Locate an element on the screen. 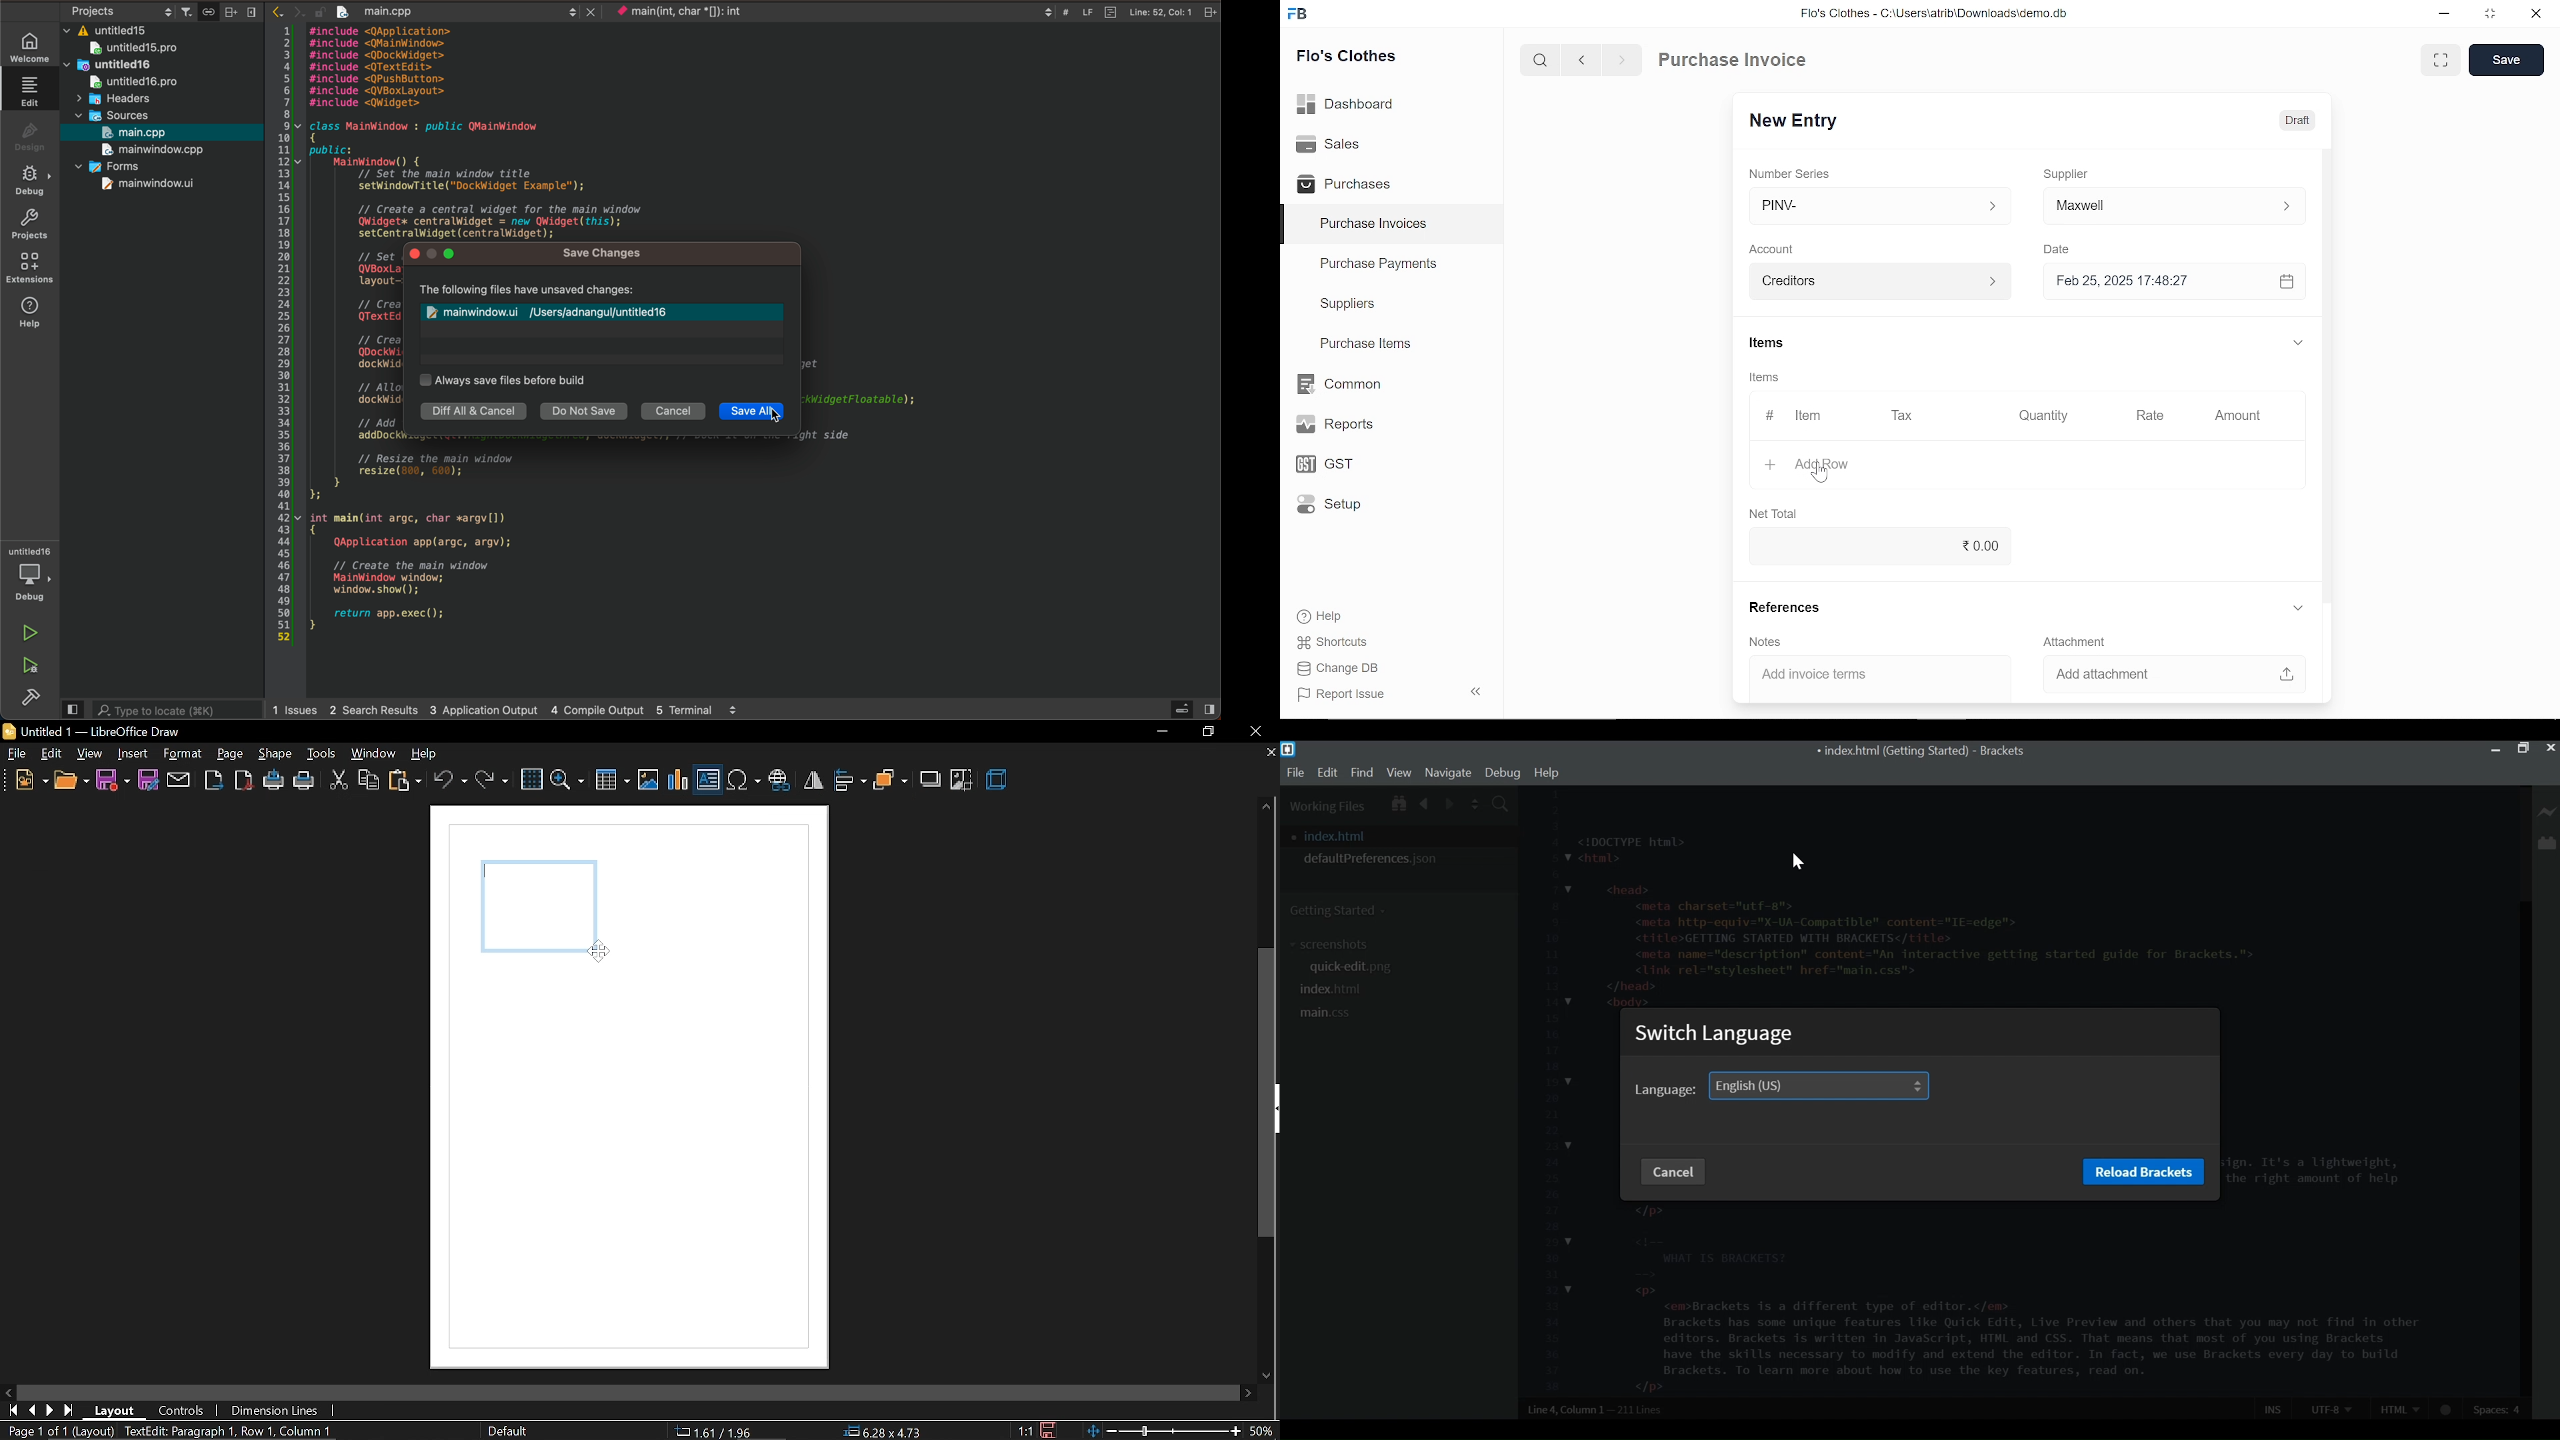 The image size is (2576, 1456). Purchases is located at coordinates (1344, 182).